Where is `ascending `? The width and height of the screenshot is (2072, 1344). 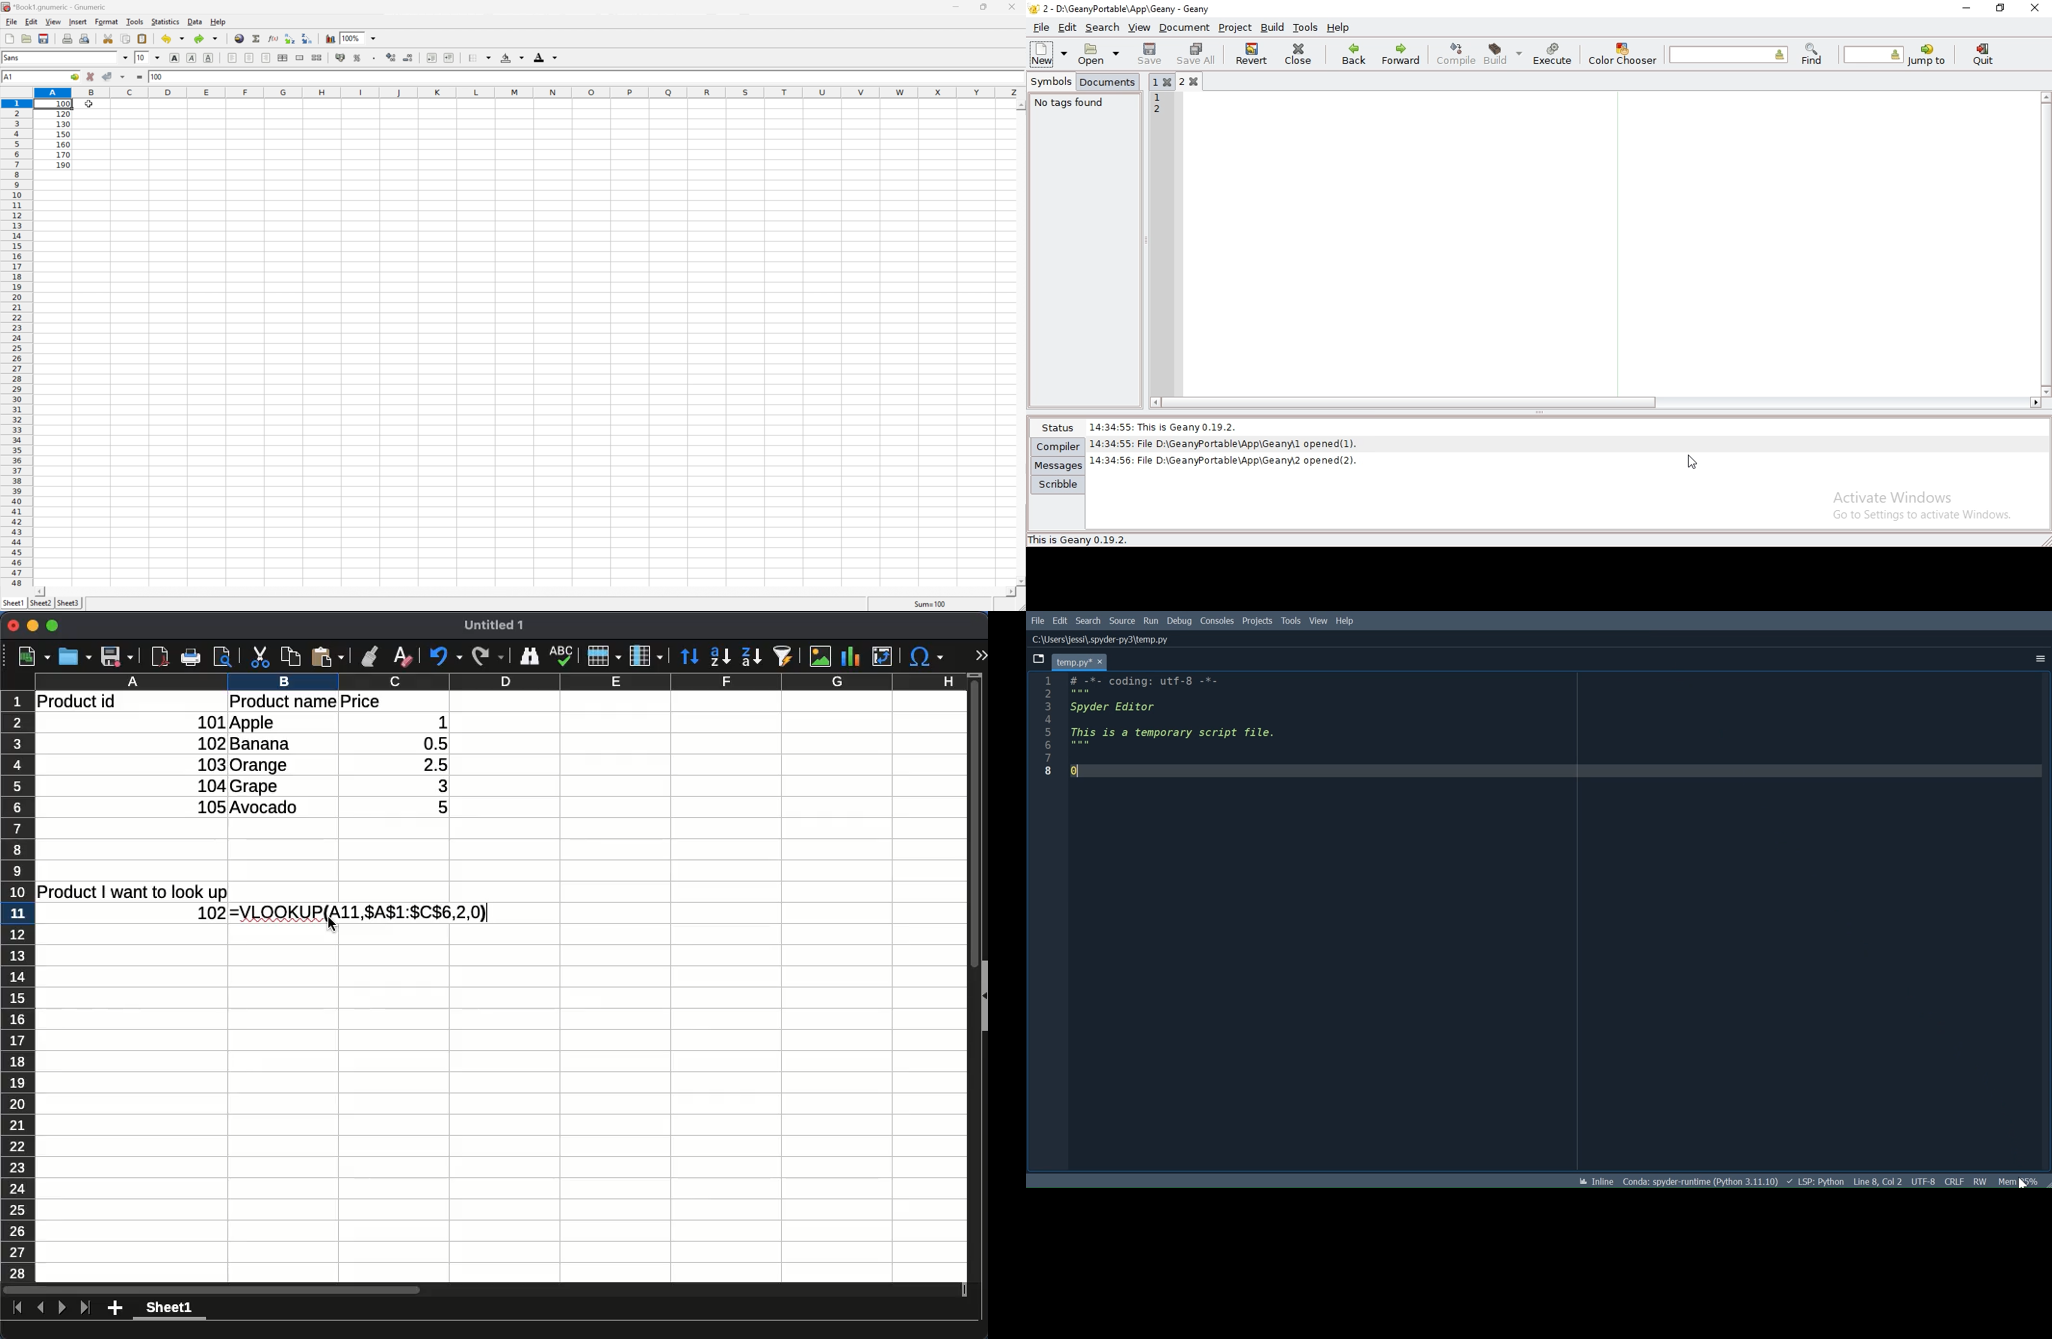
ascending  is located at coordinates (720, 656).